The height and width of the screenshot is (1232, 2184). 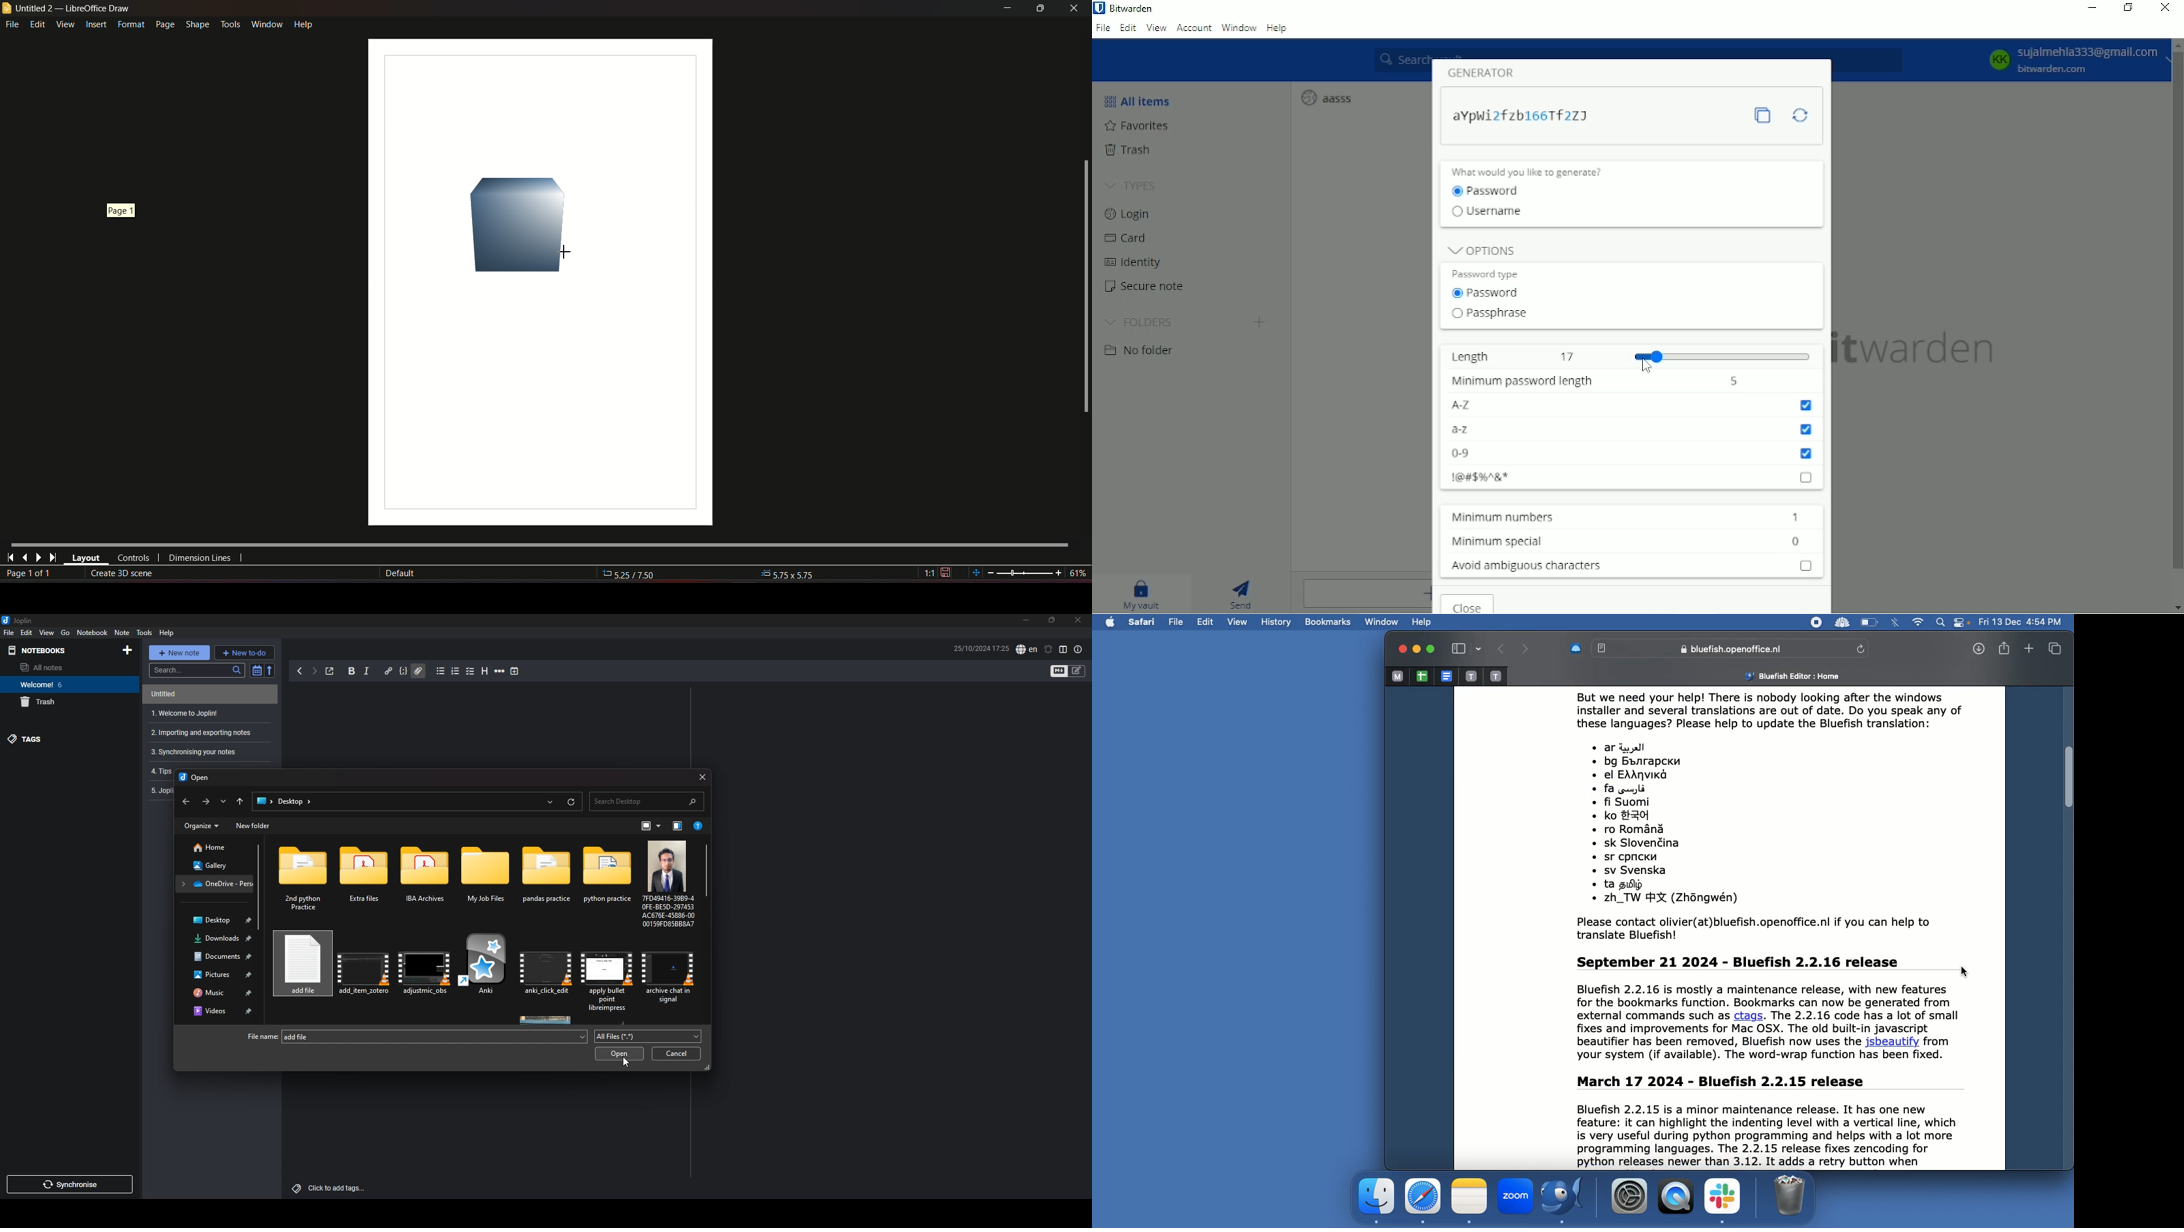 What do you see at coordinates (222, 801) in the screenshot?
I see `recent` at bounding box center [222, 801].